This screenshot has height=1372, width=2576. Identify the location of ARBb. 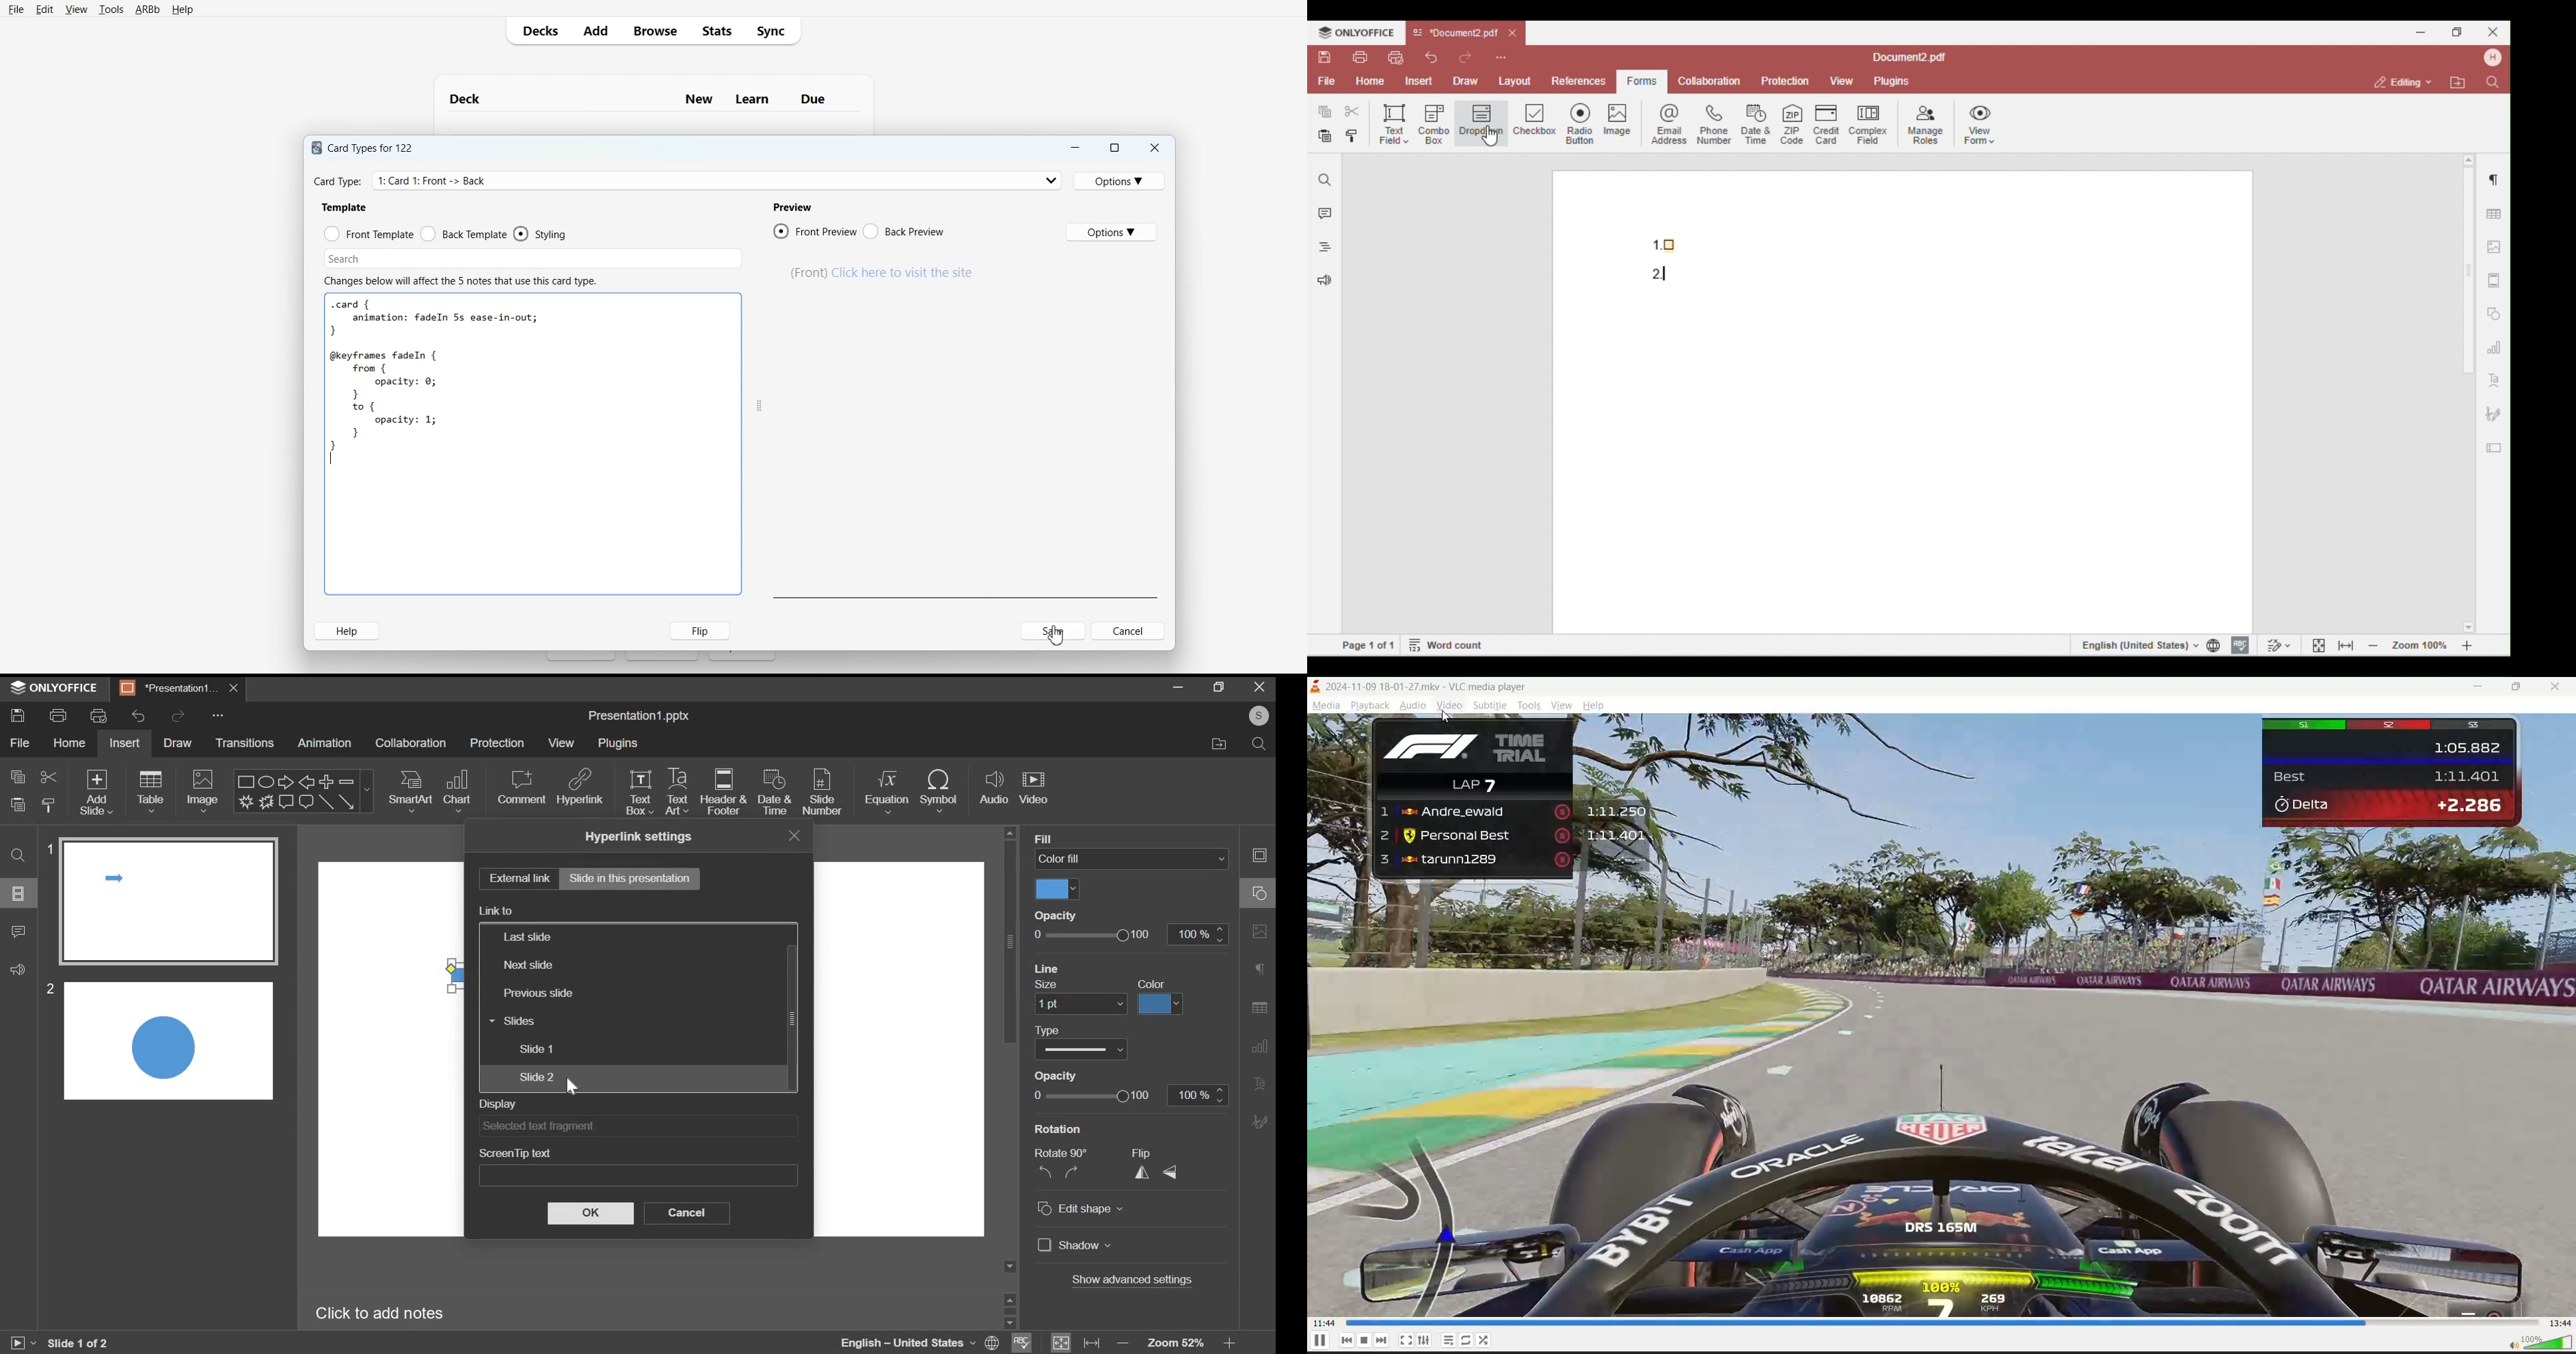
(147, 10).